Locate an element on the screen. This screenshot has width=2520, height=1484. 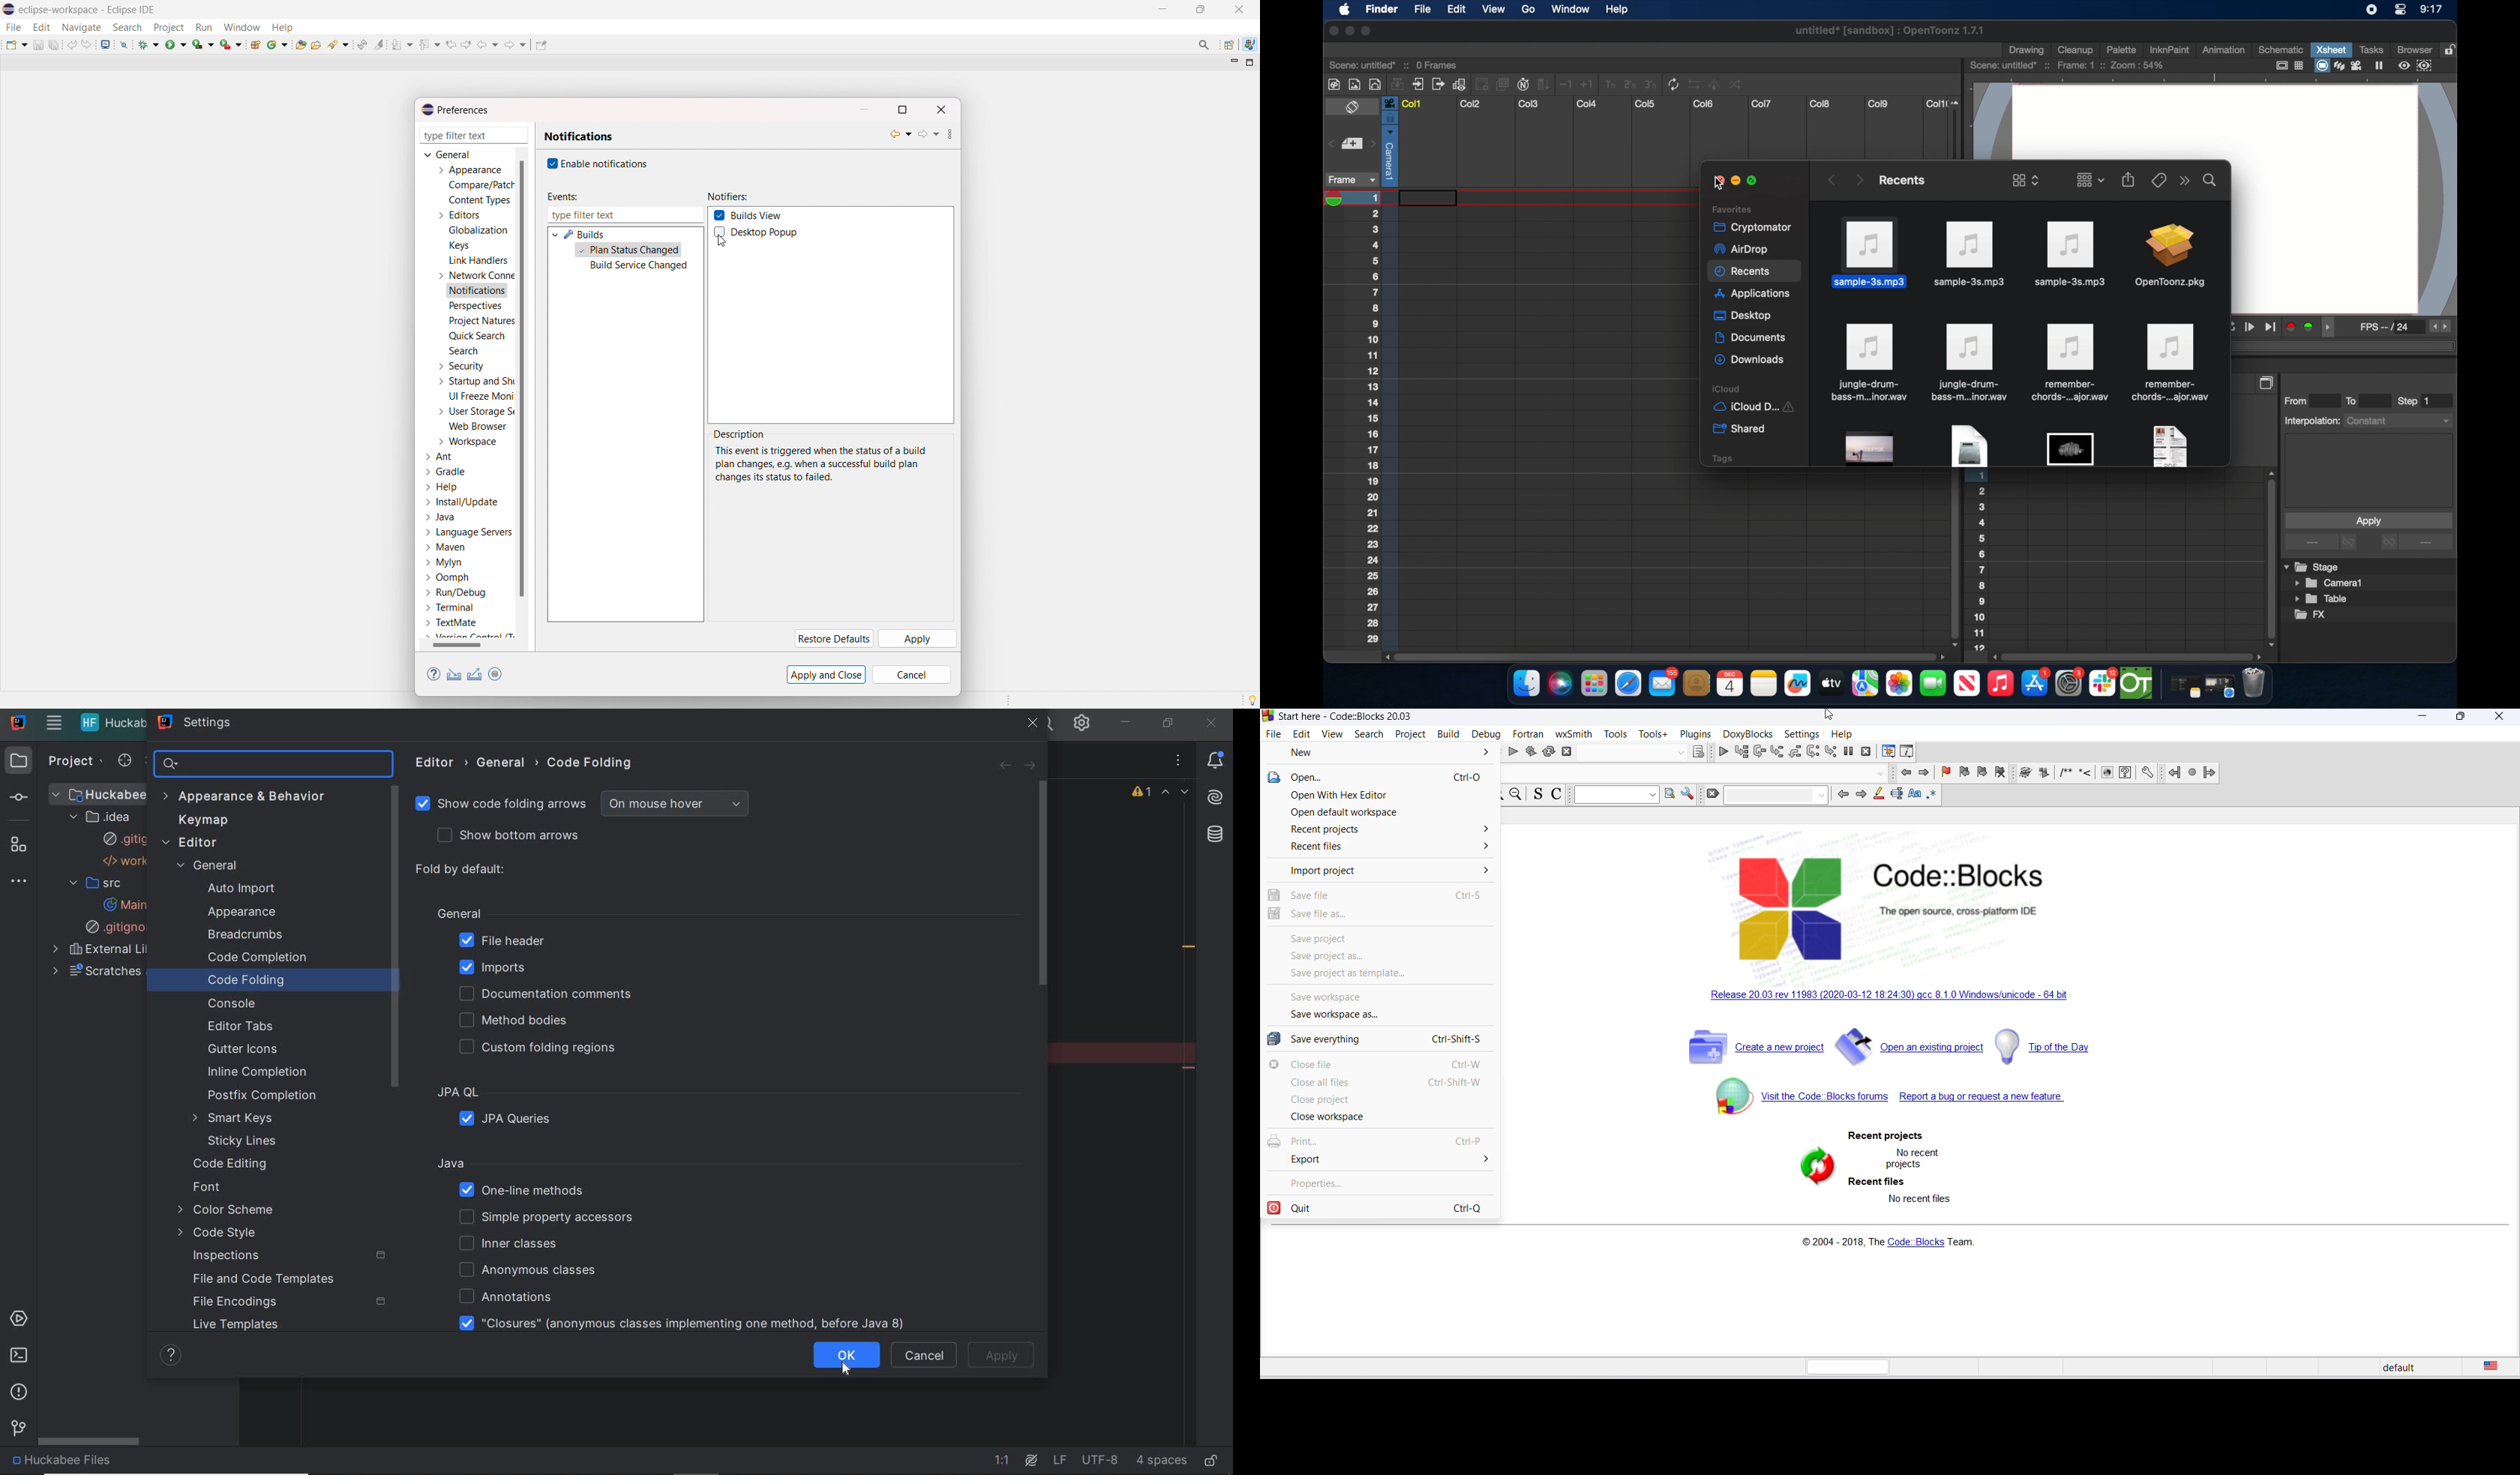
text selection is located at coordinates (1897, 795).